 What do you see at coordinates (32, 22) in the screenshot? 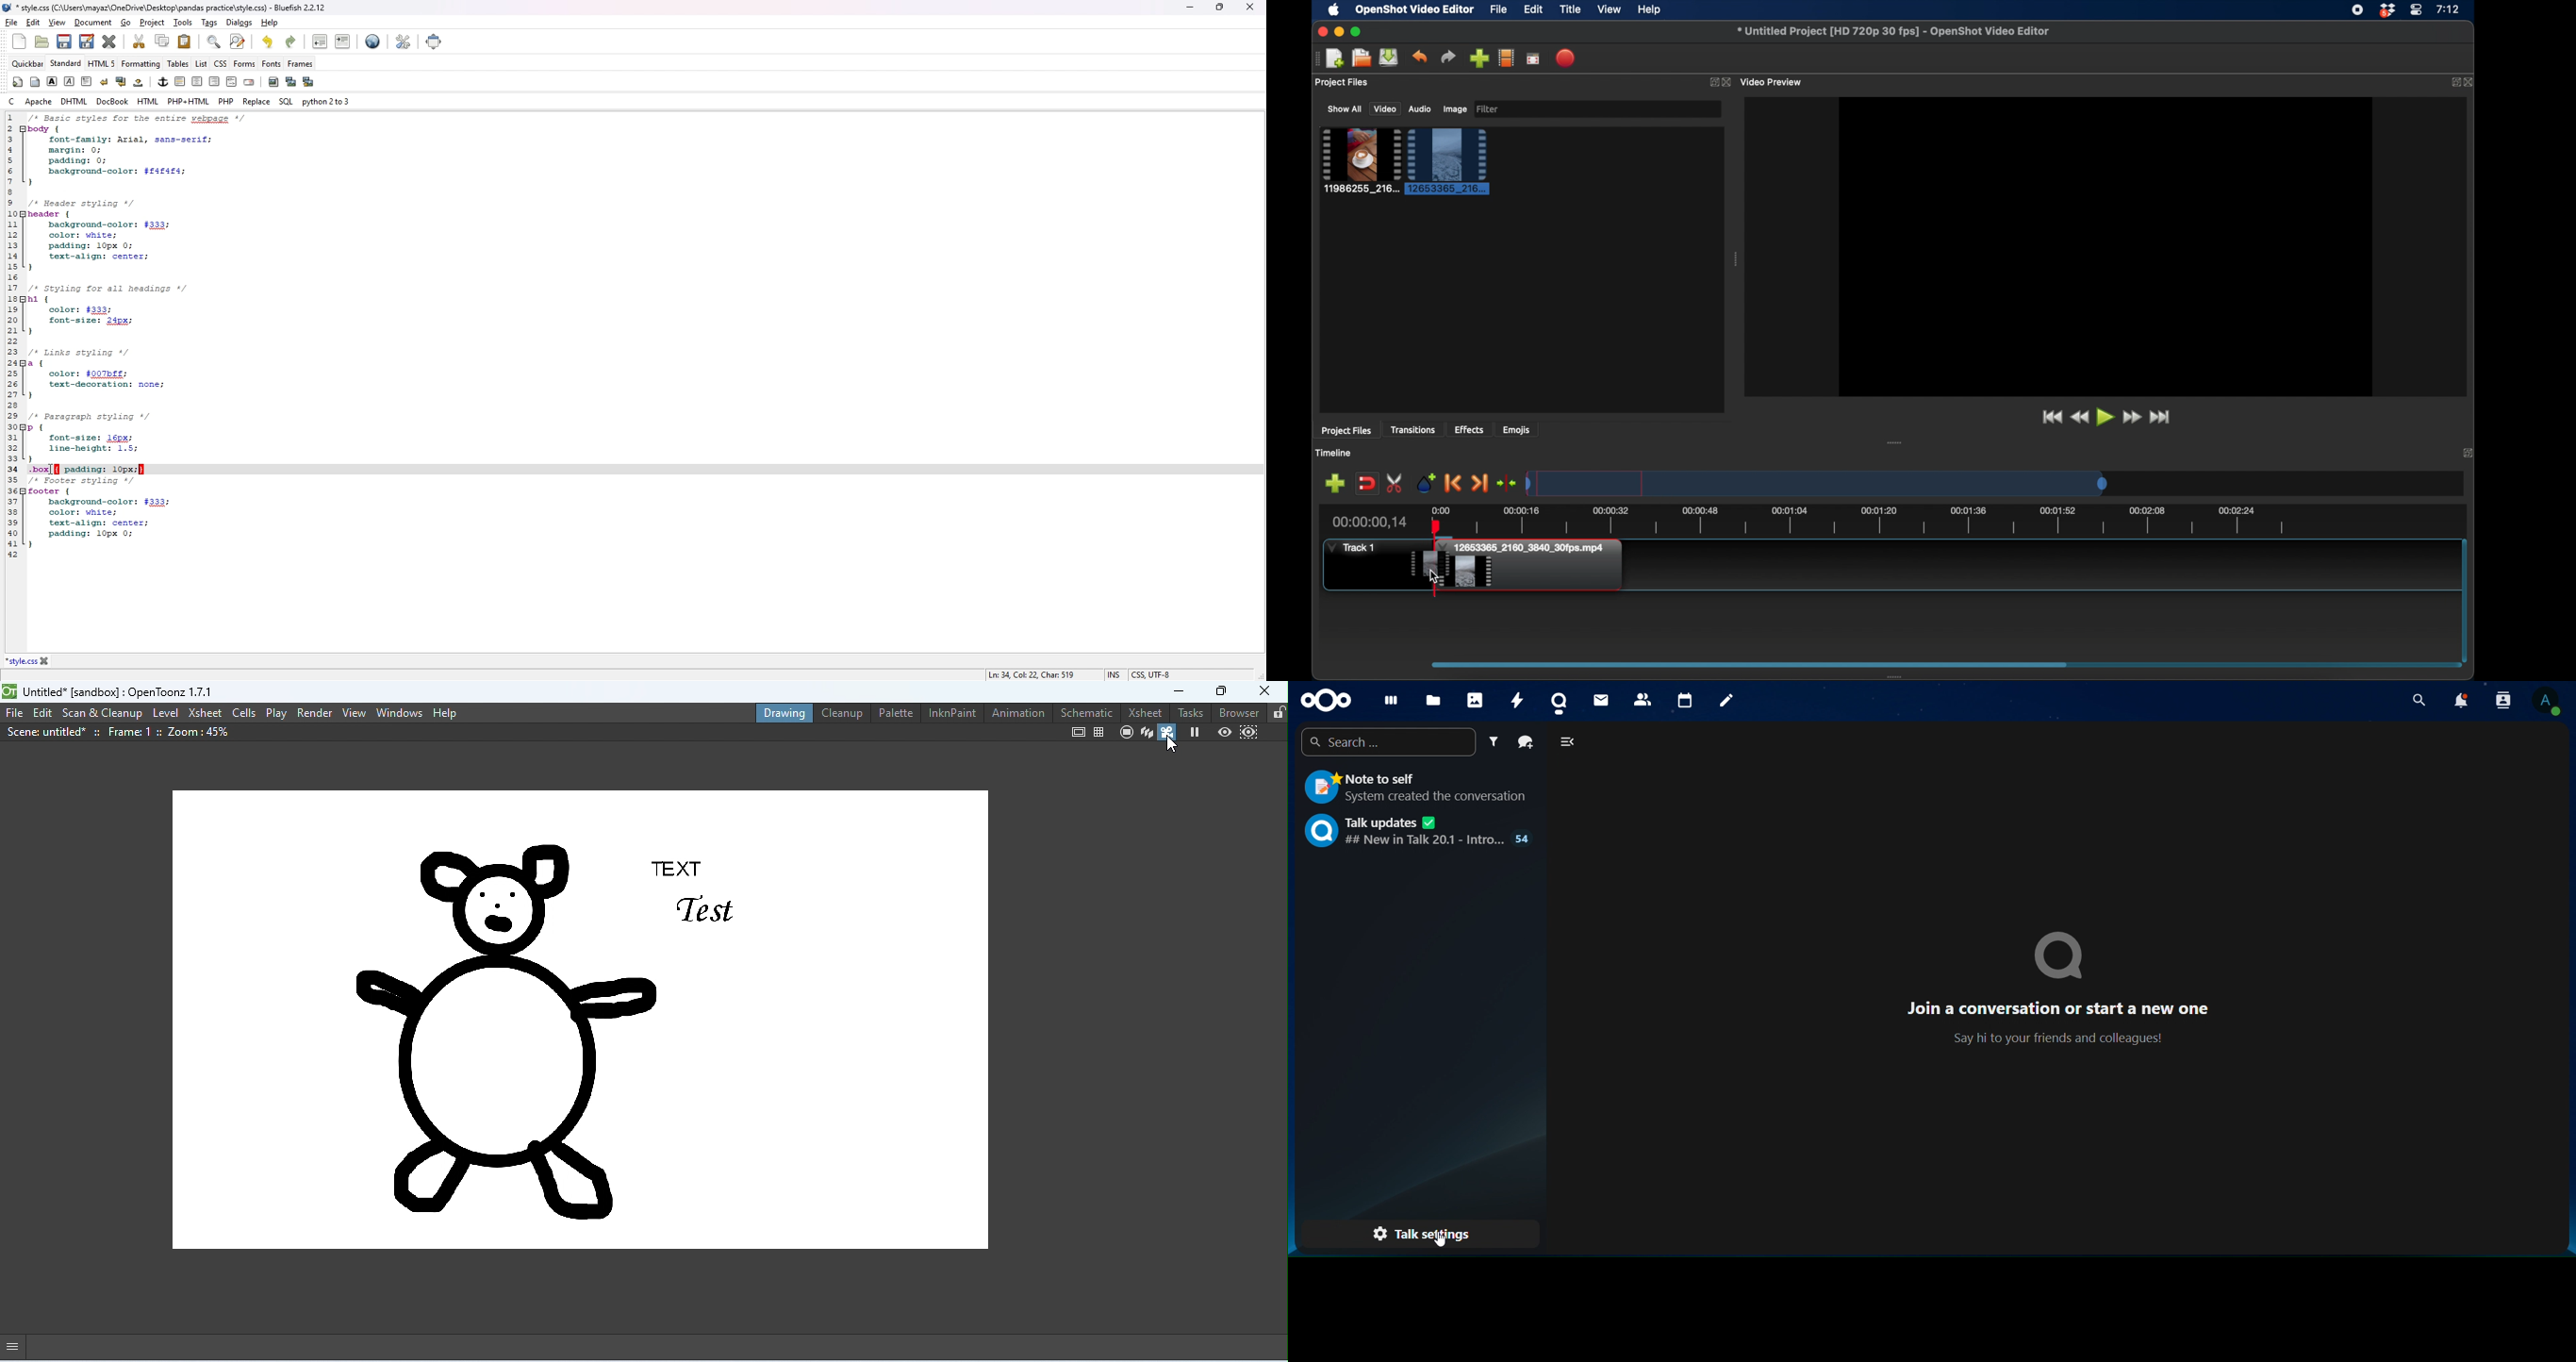
I see `edit` at bounding box center [32, 22].